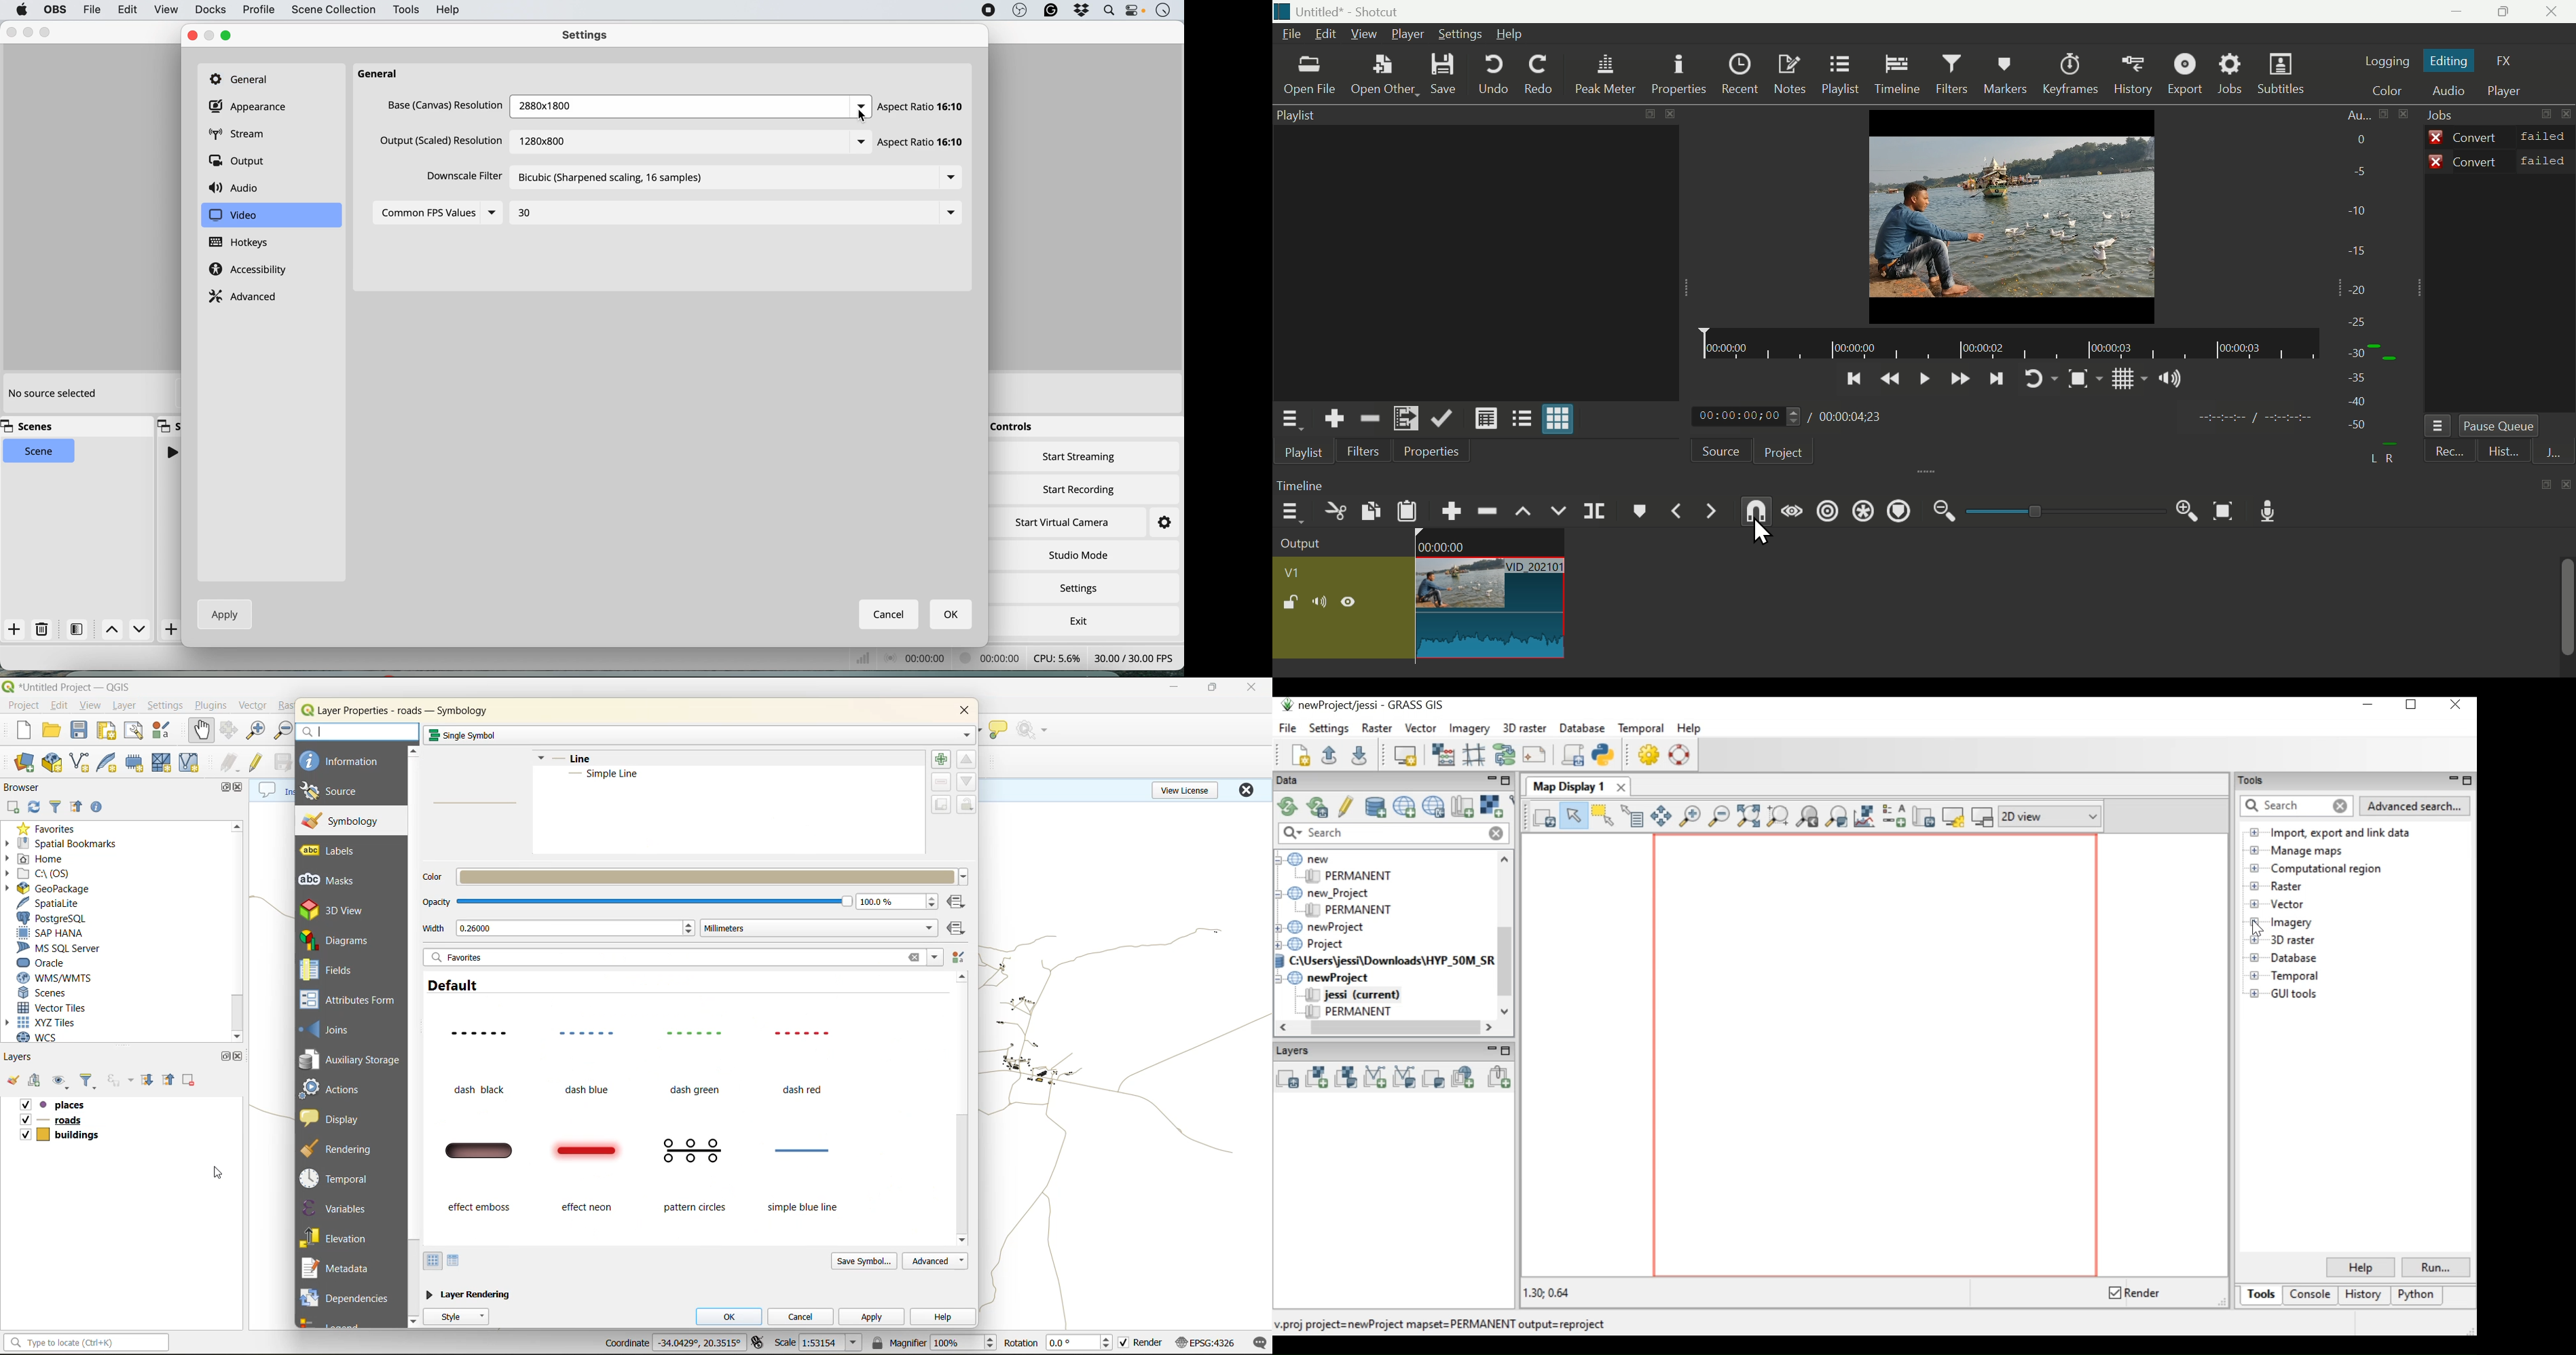  I want to click on maximize, so click(223, 1056).